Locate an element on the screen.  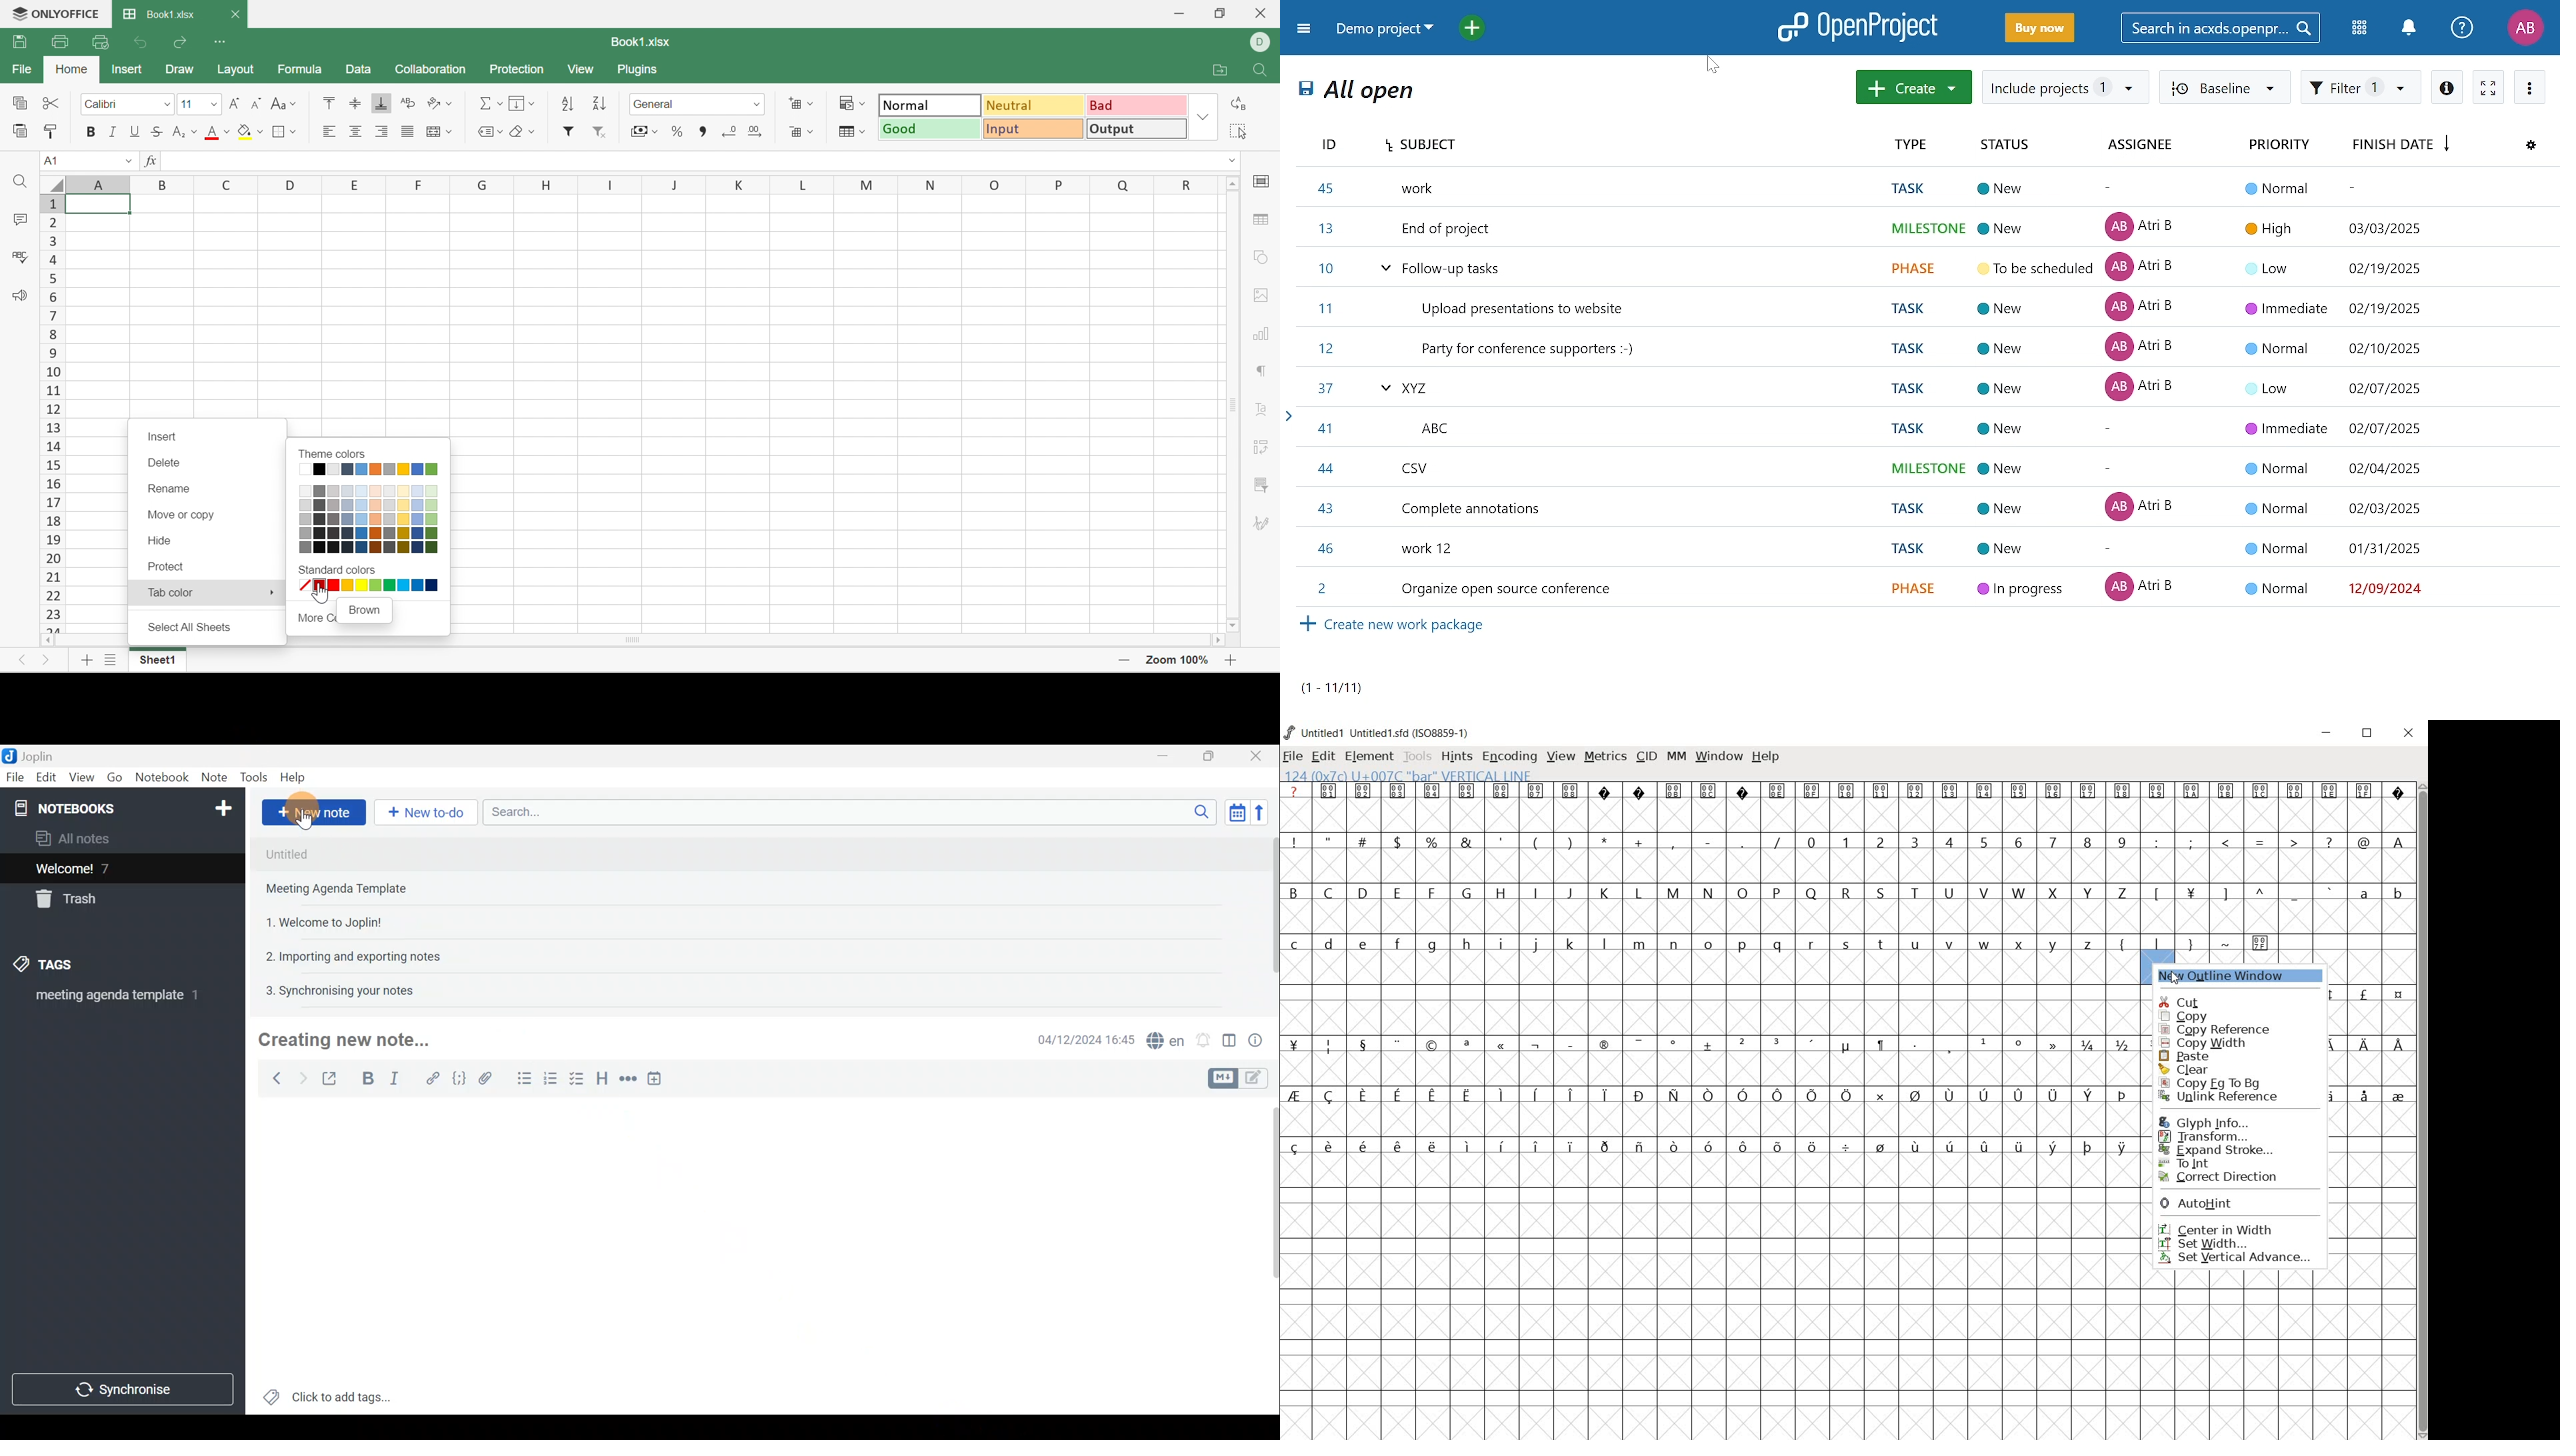
Feedback & Support is located at coordinates (18, 296).